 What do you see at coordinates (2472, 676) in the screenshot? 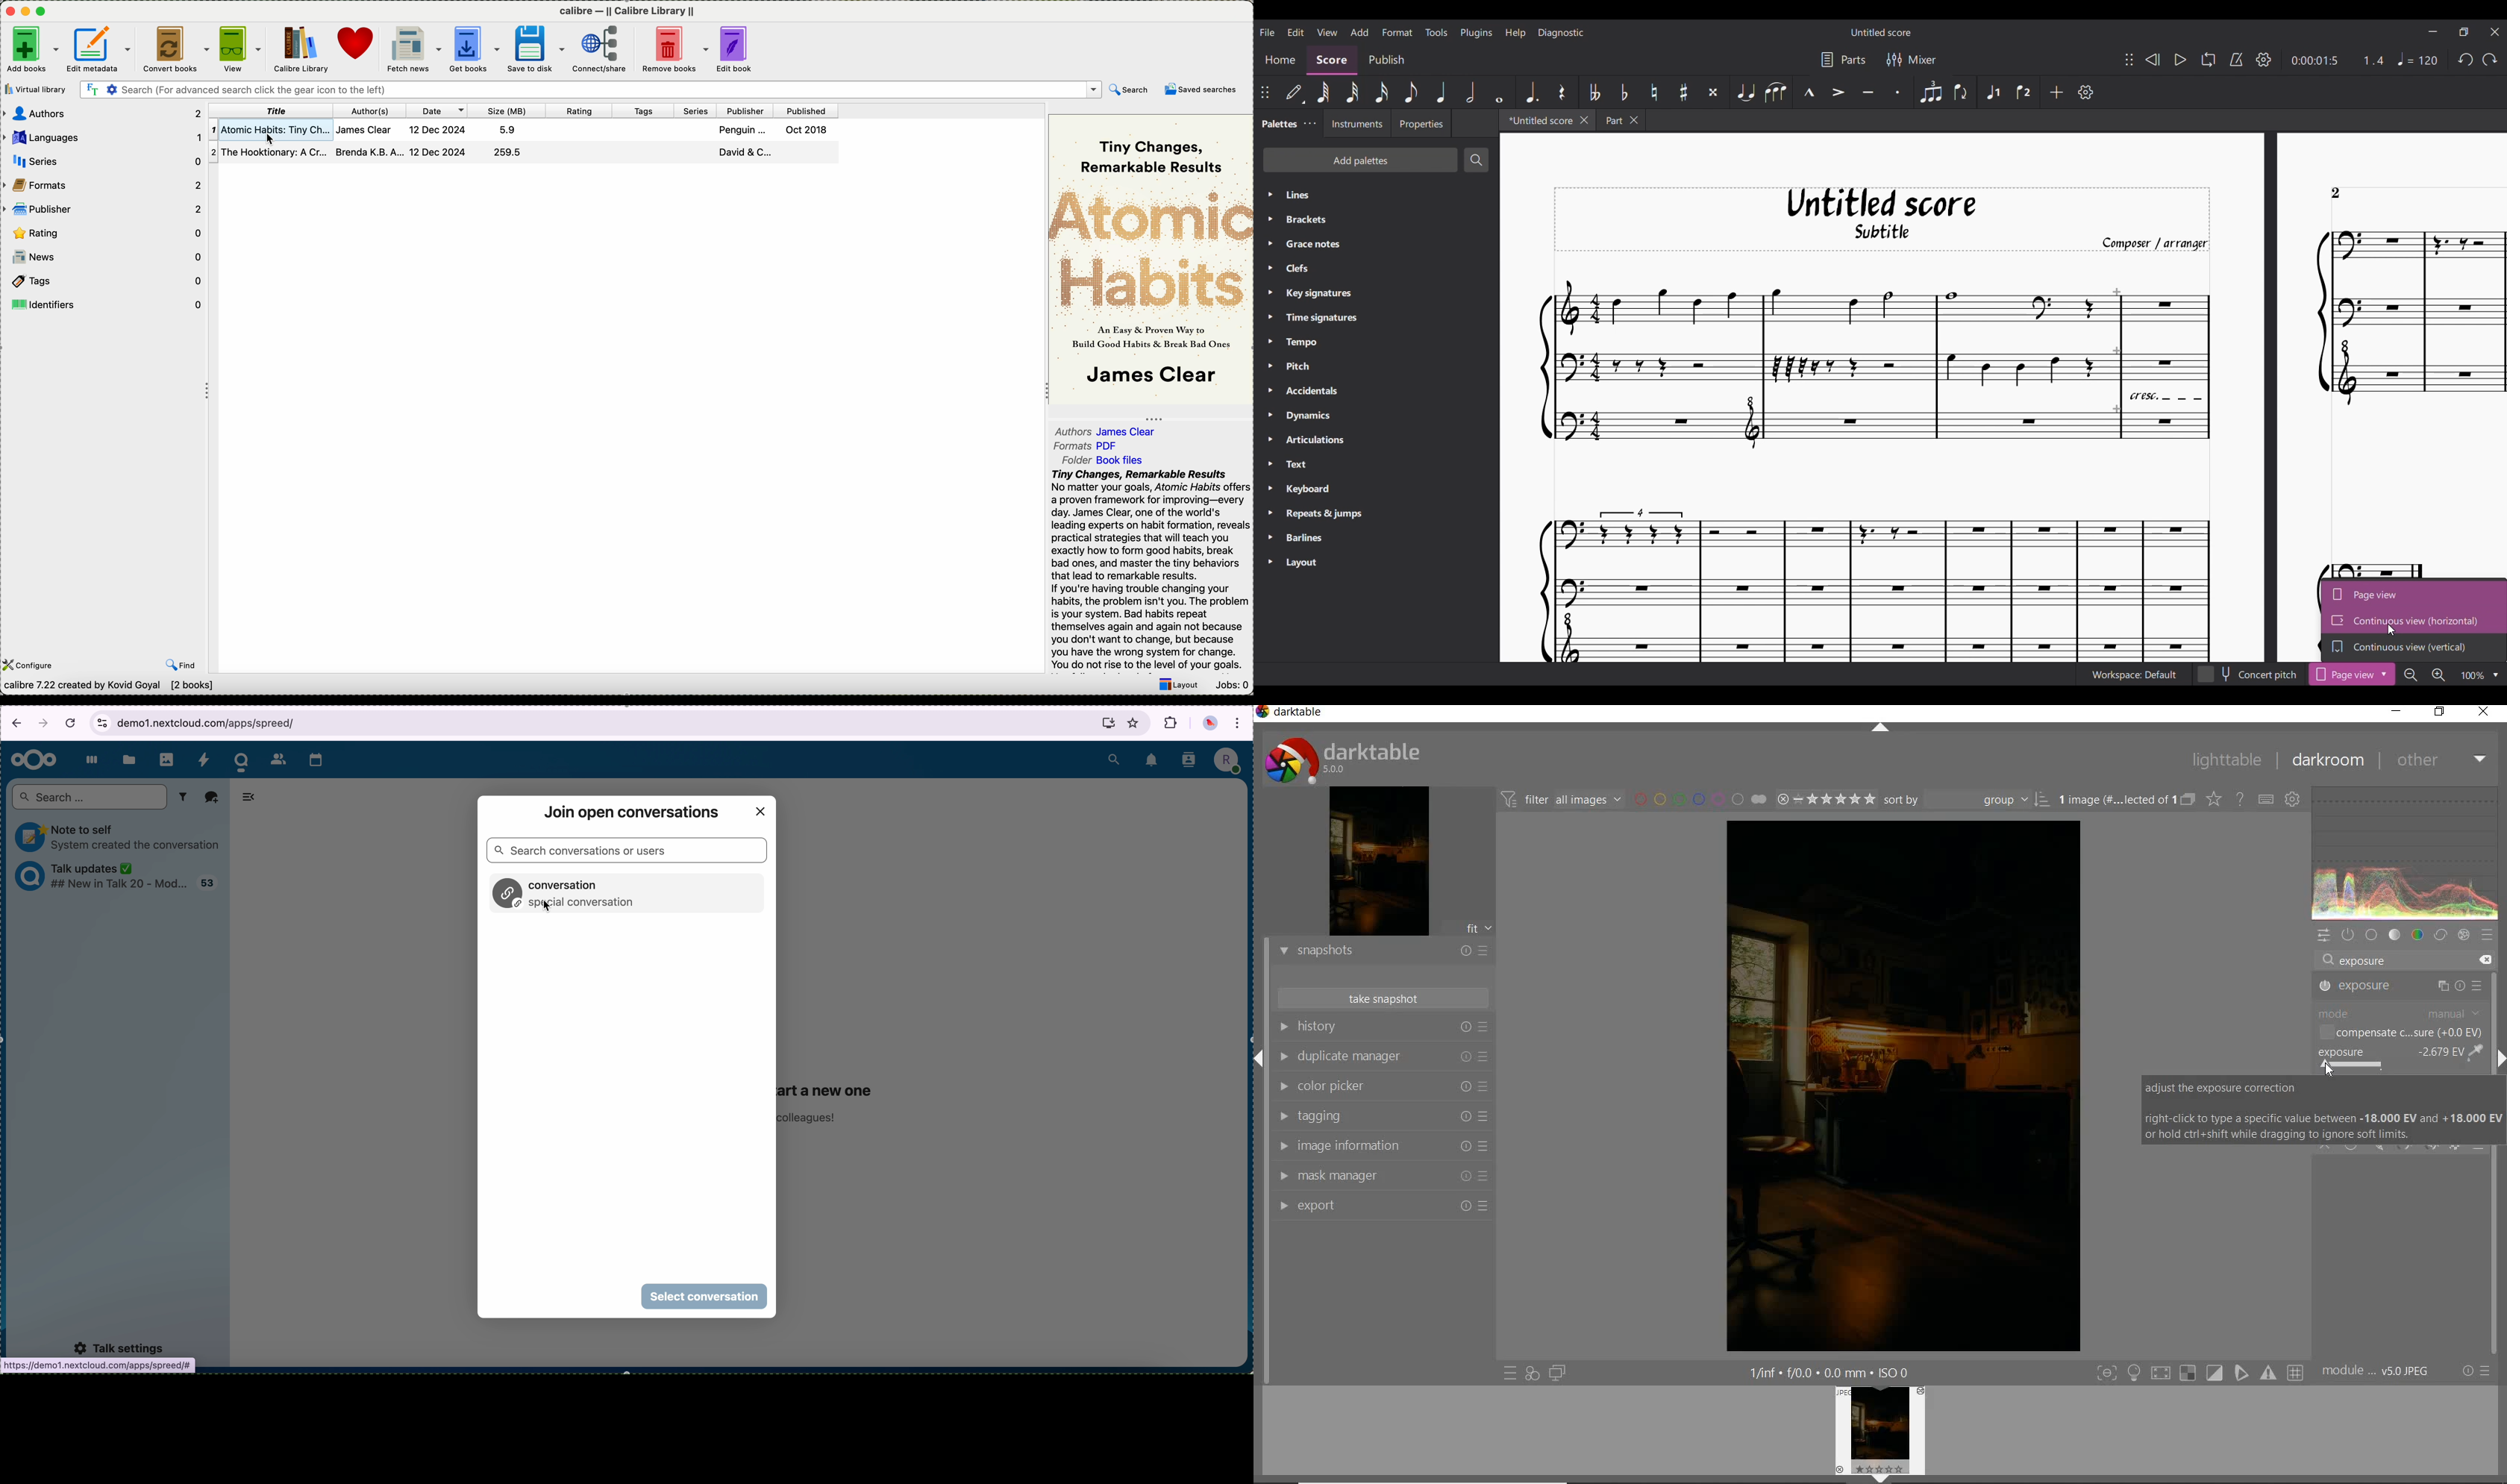
I see `Zoom factor` at bounding box center [2472, 676].